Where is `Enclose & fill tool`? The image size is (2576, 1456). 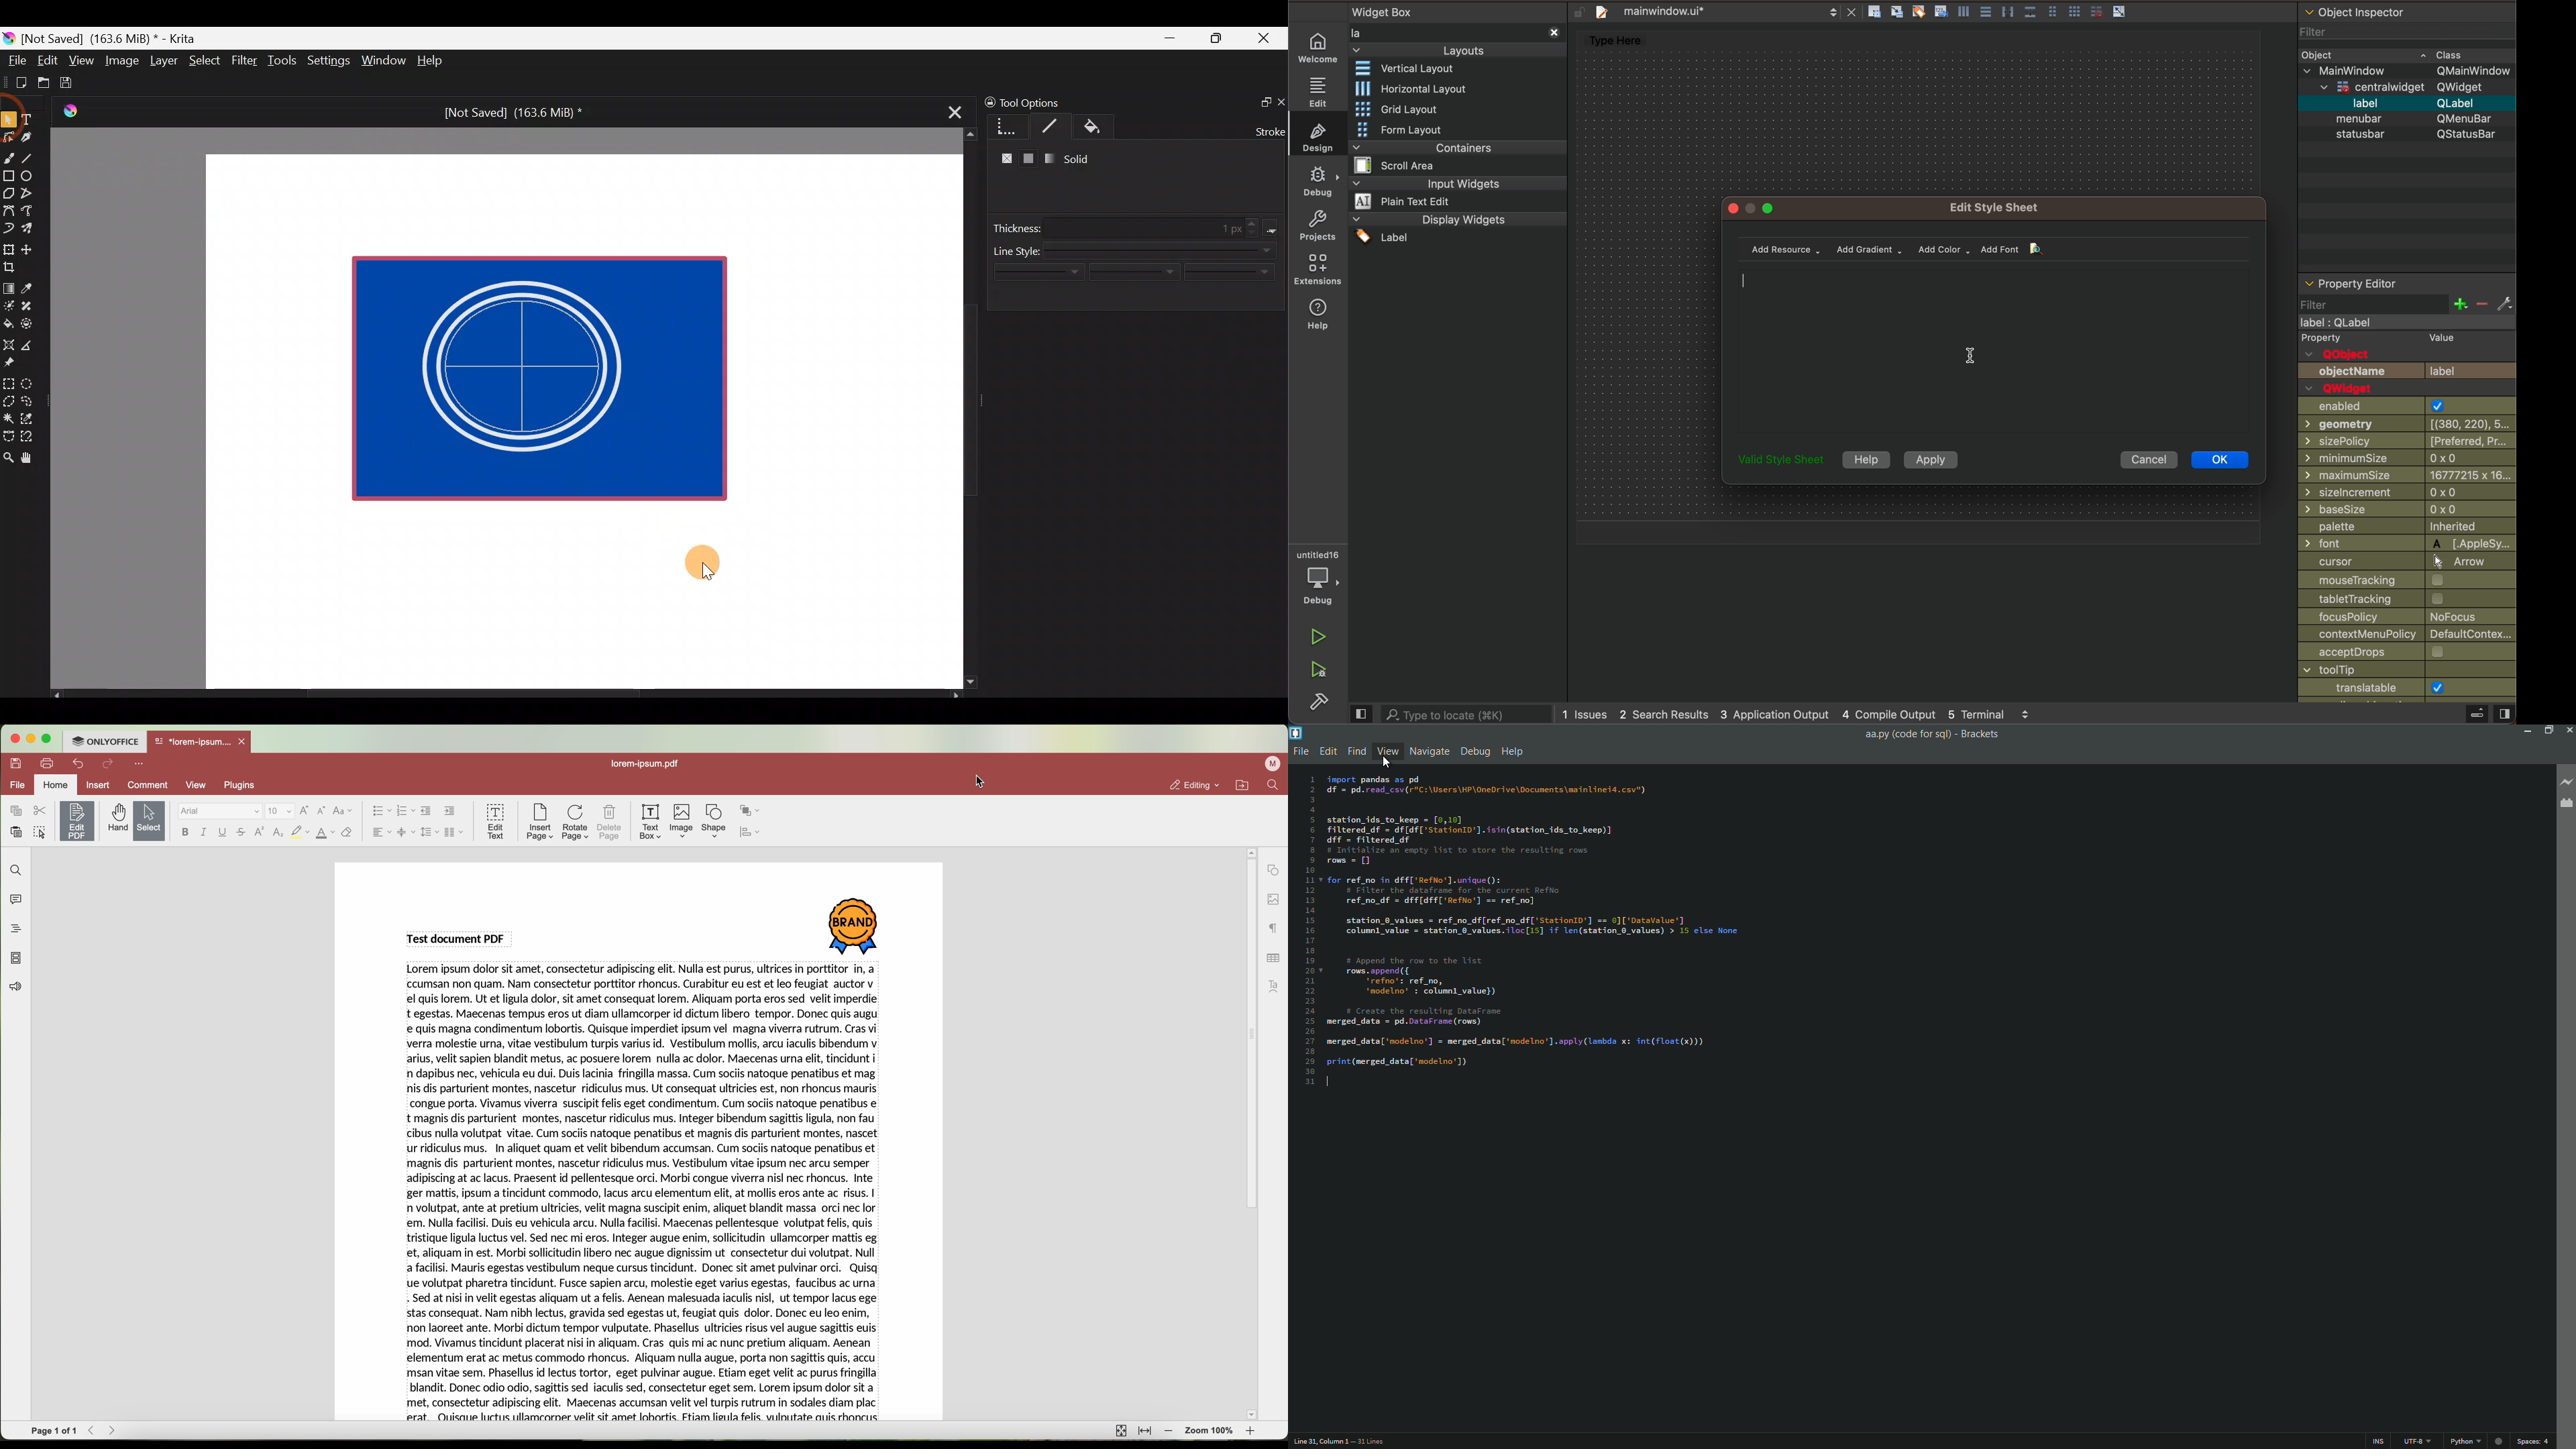 Enclose & fill tool is located at coordinates (30, 321).